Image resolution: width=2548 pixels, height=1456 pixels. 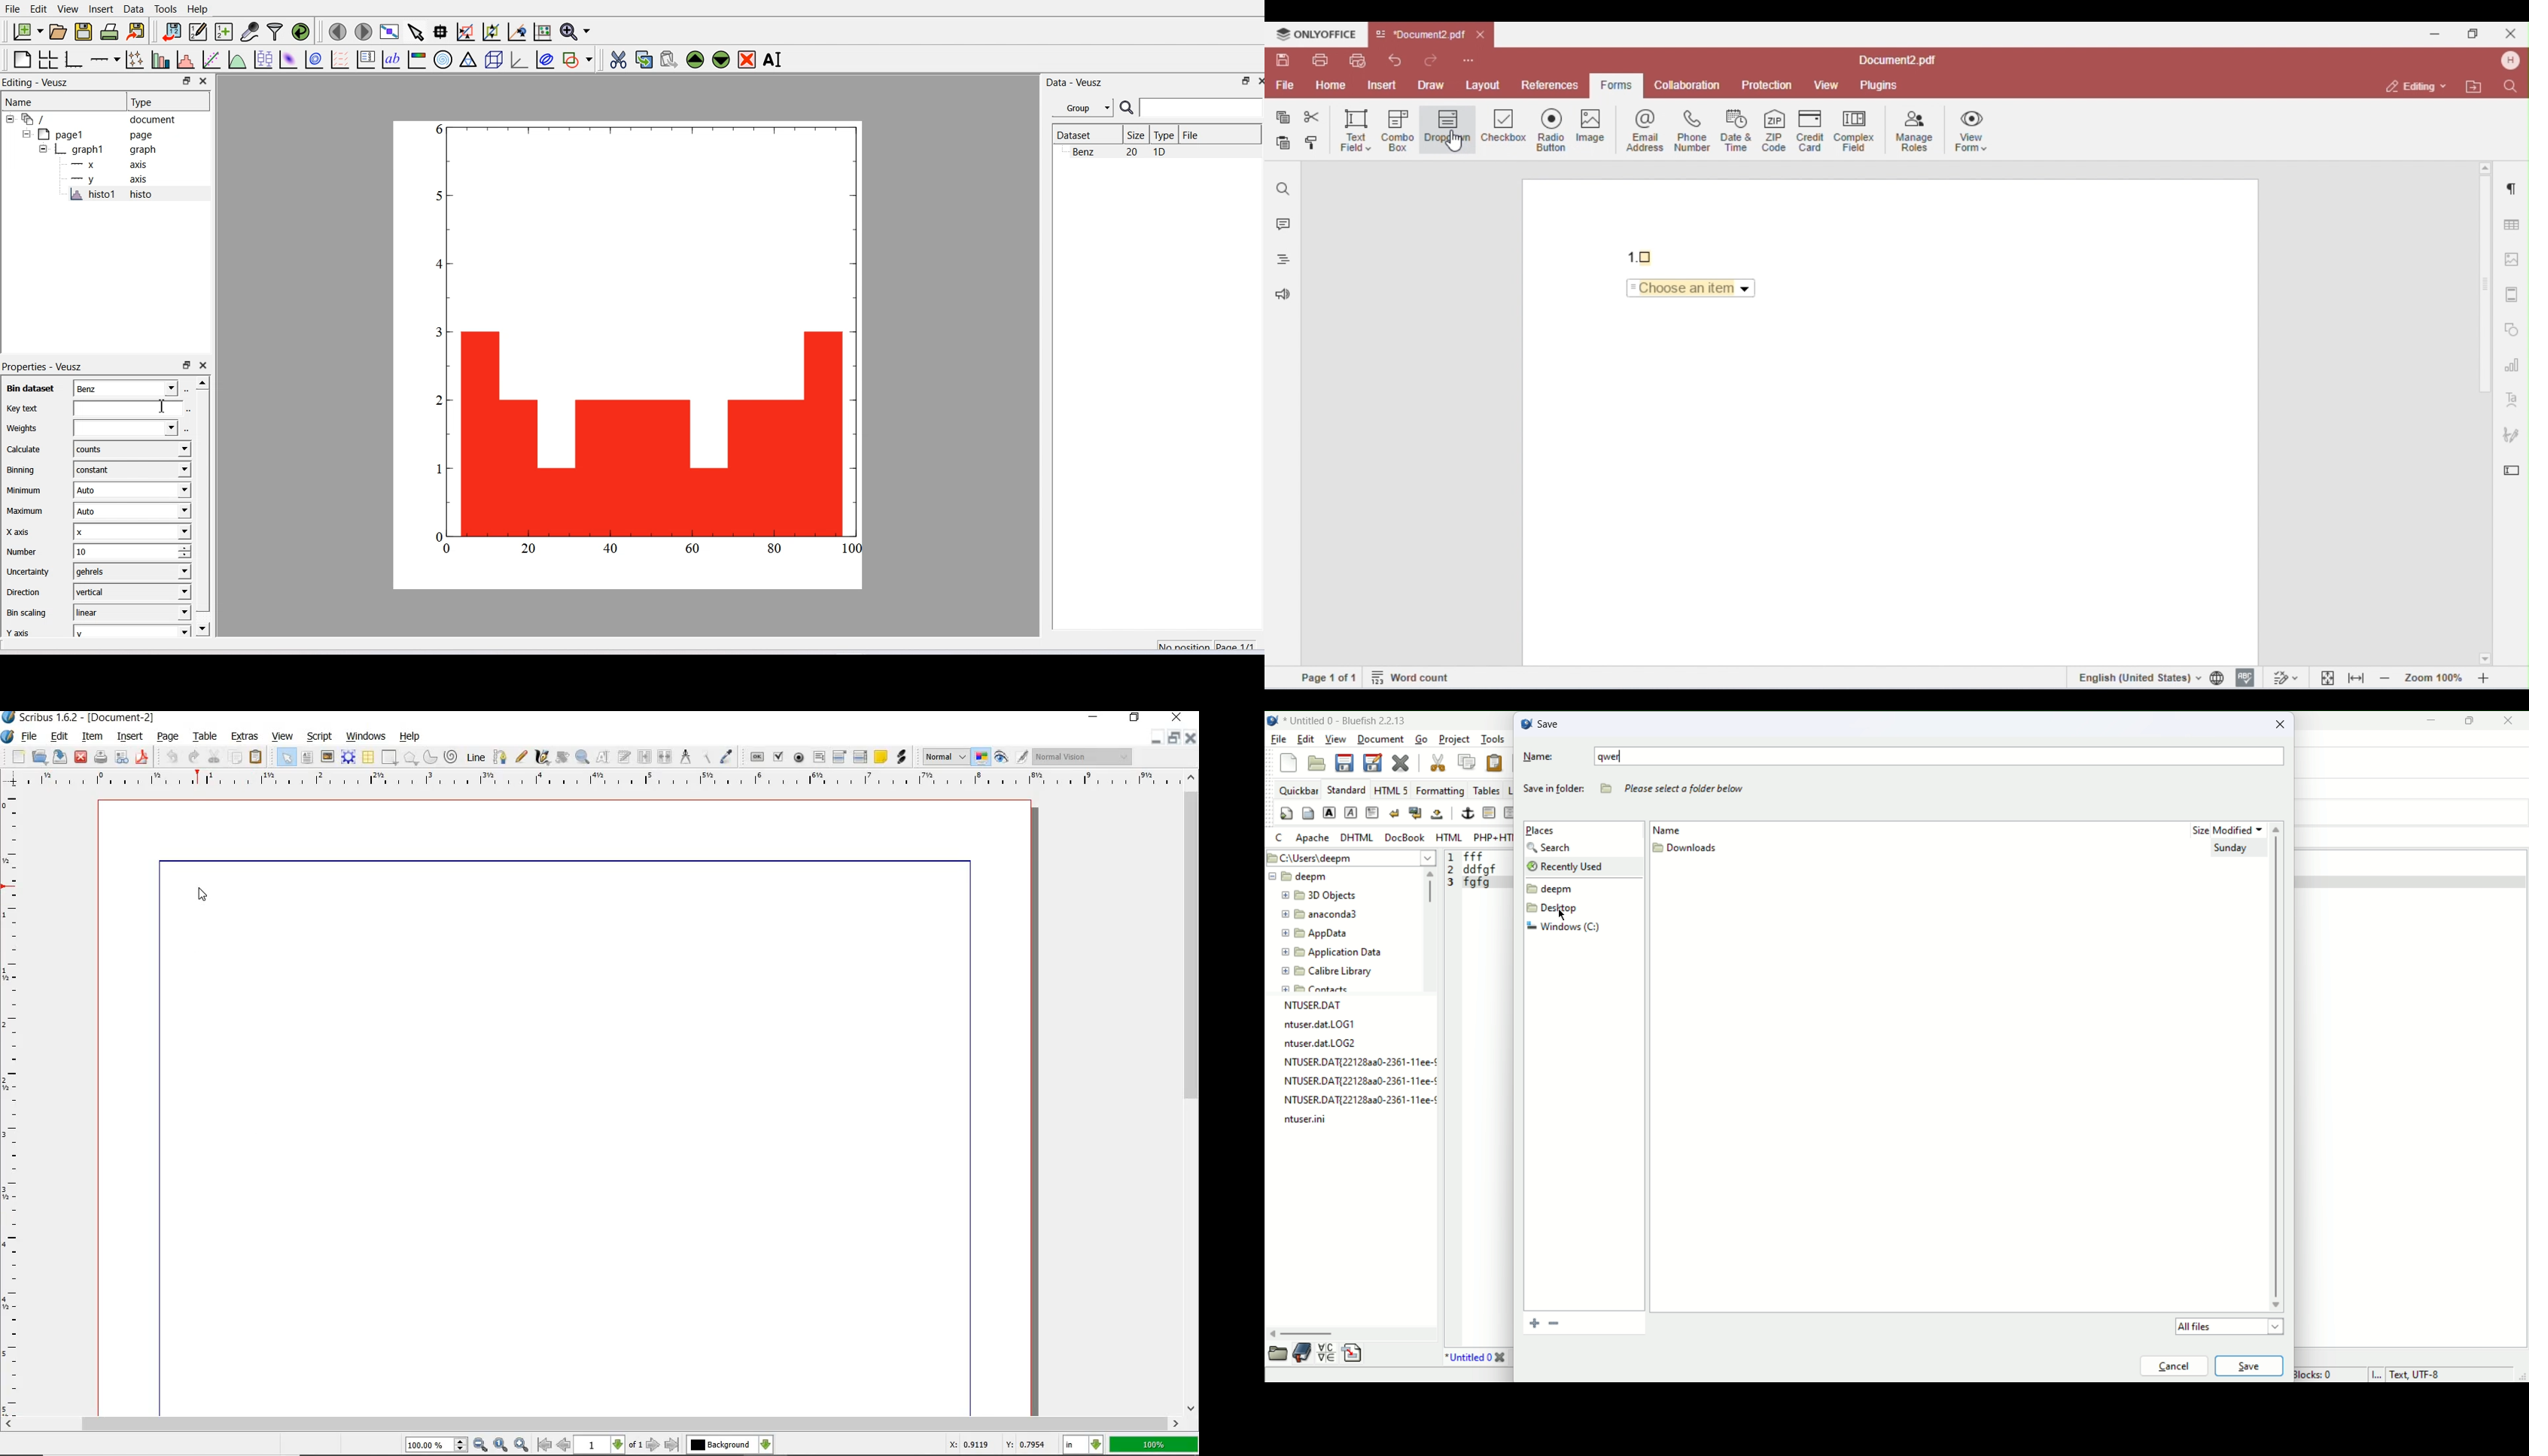 I want to click on anaconda, so click(x=1320, y=915).